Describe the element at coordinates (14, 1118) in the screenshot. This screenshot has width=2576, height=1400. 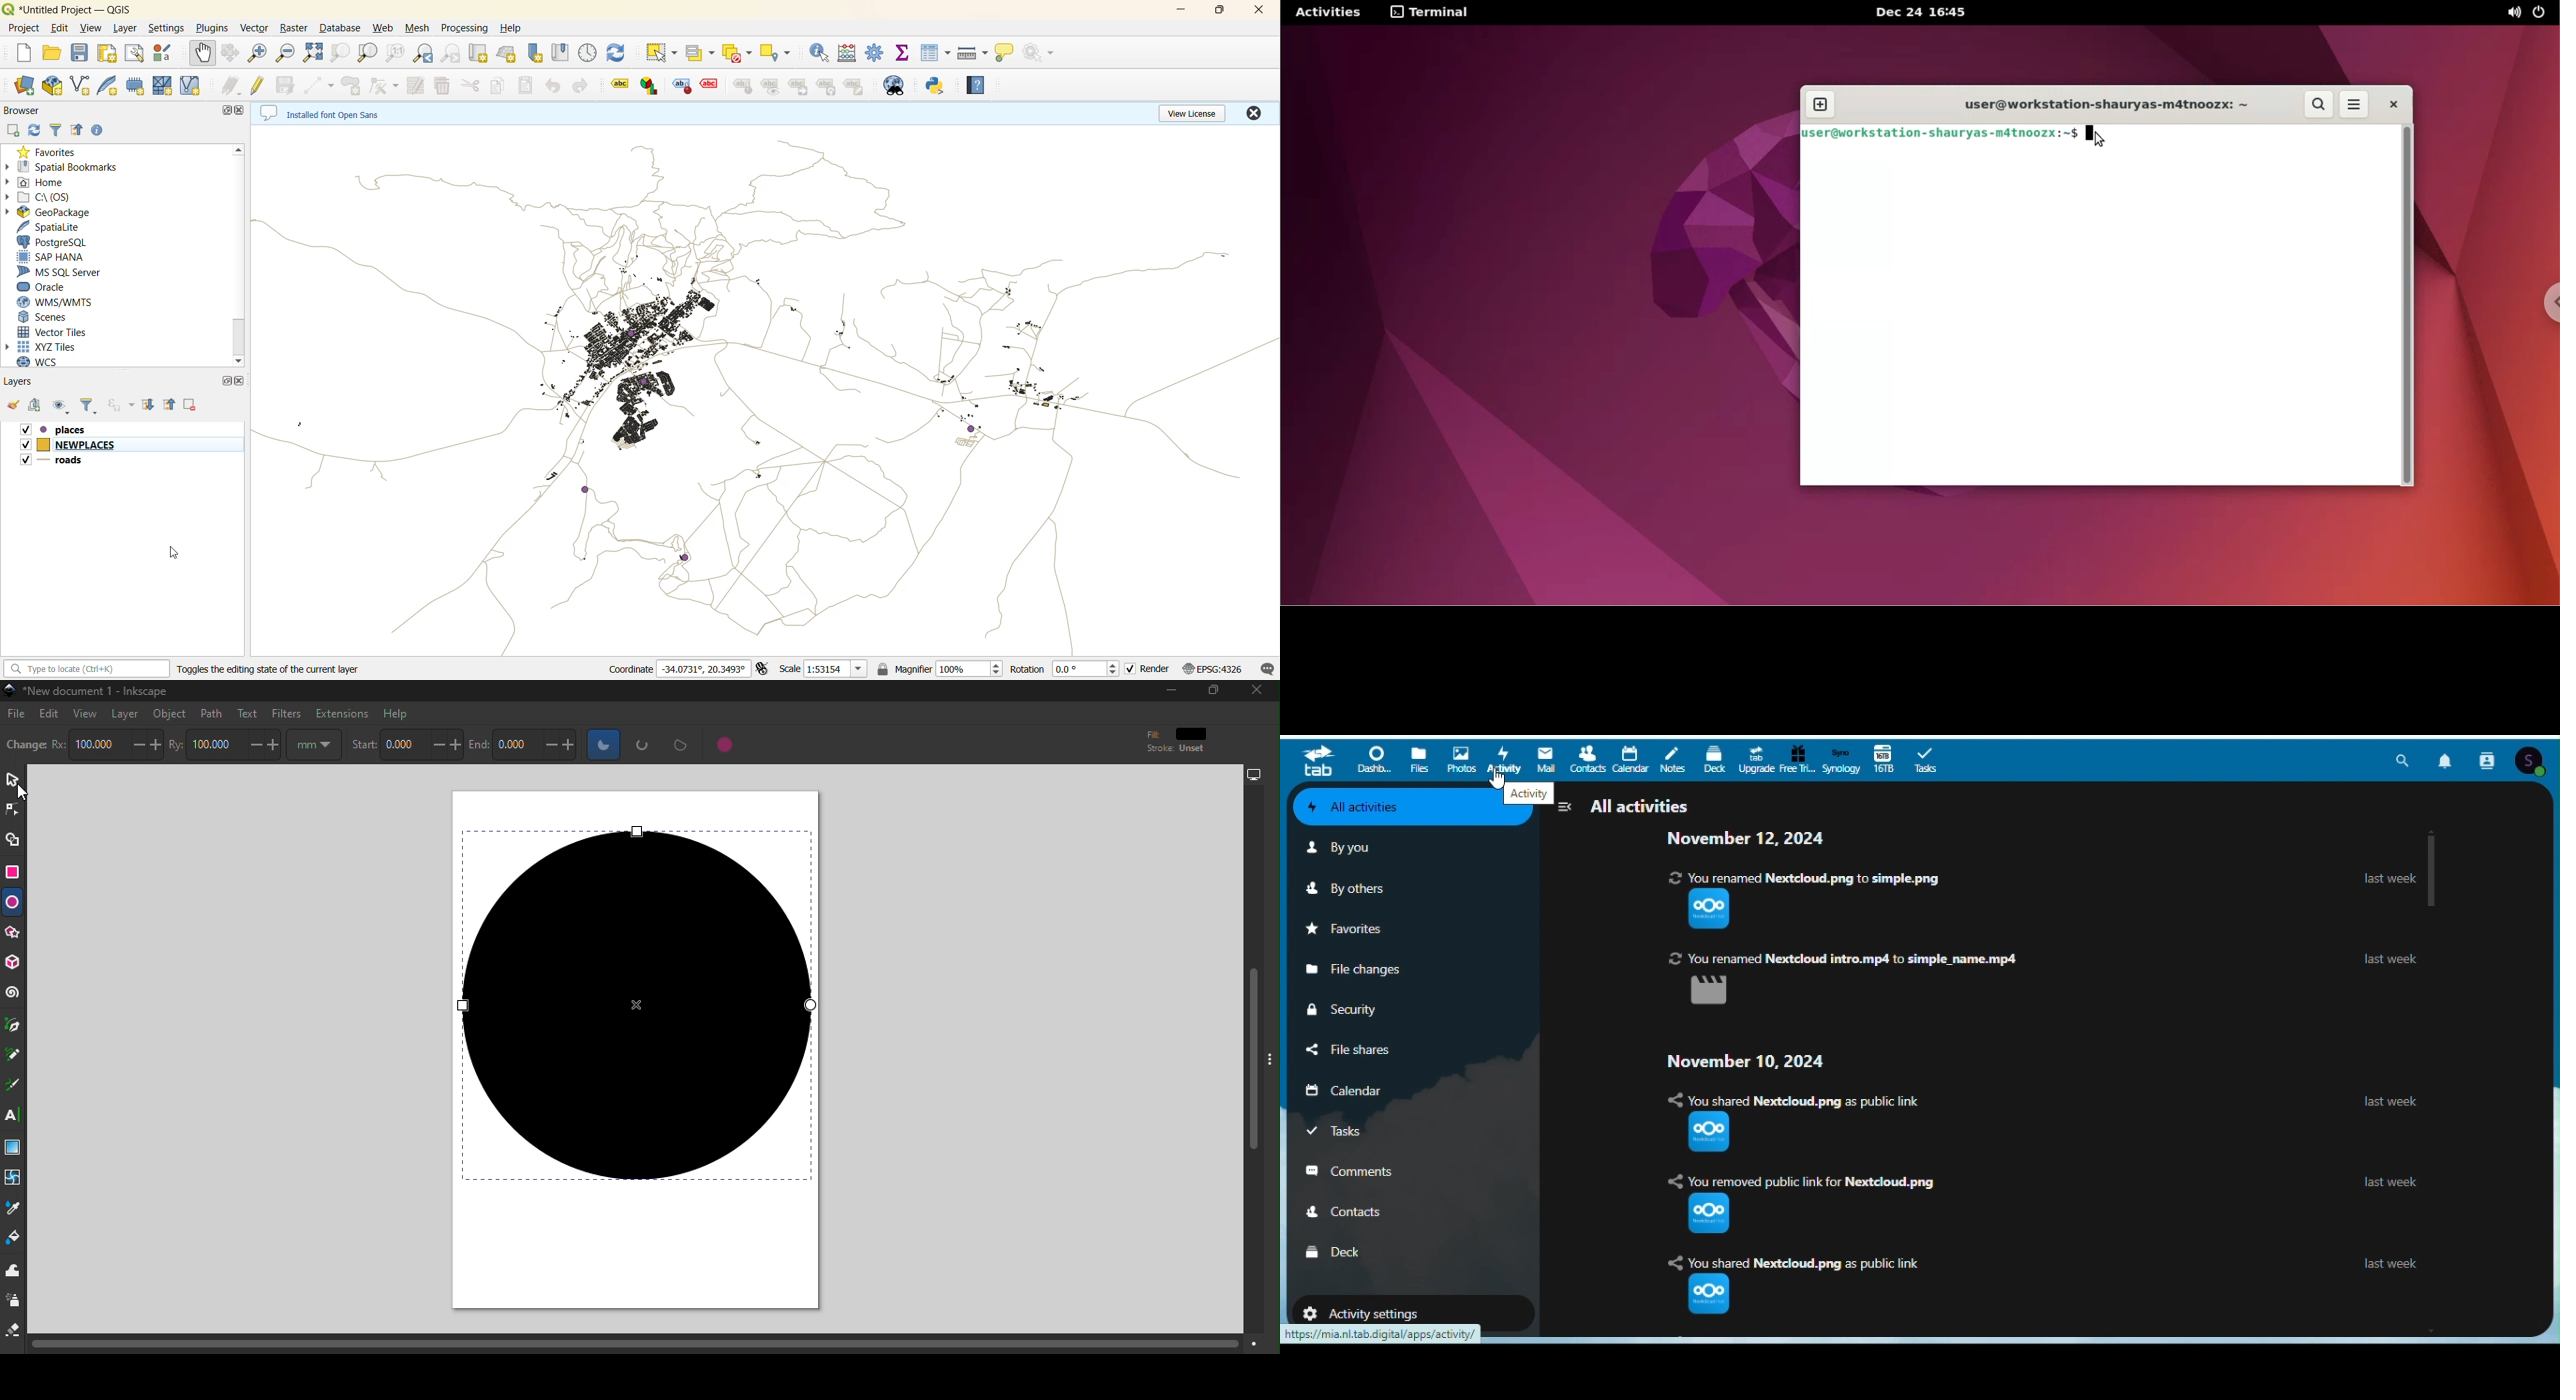
I see `Text tool` at that location.